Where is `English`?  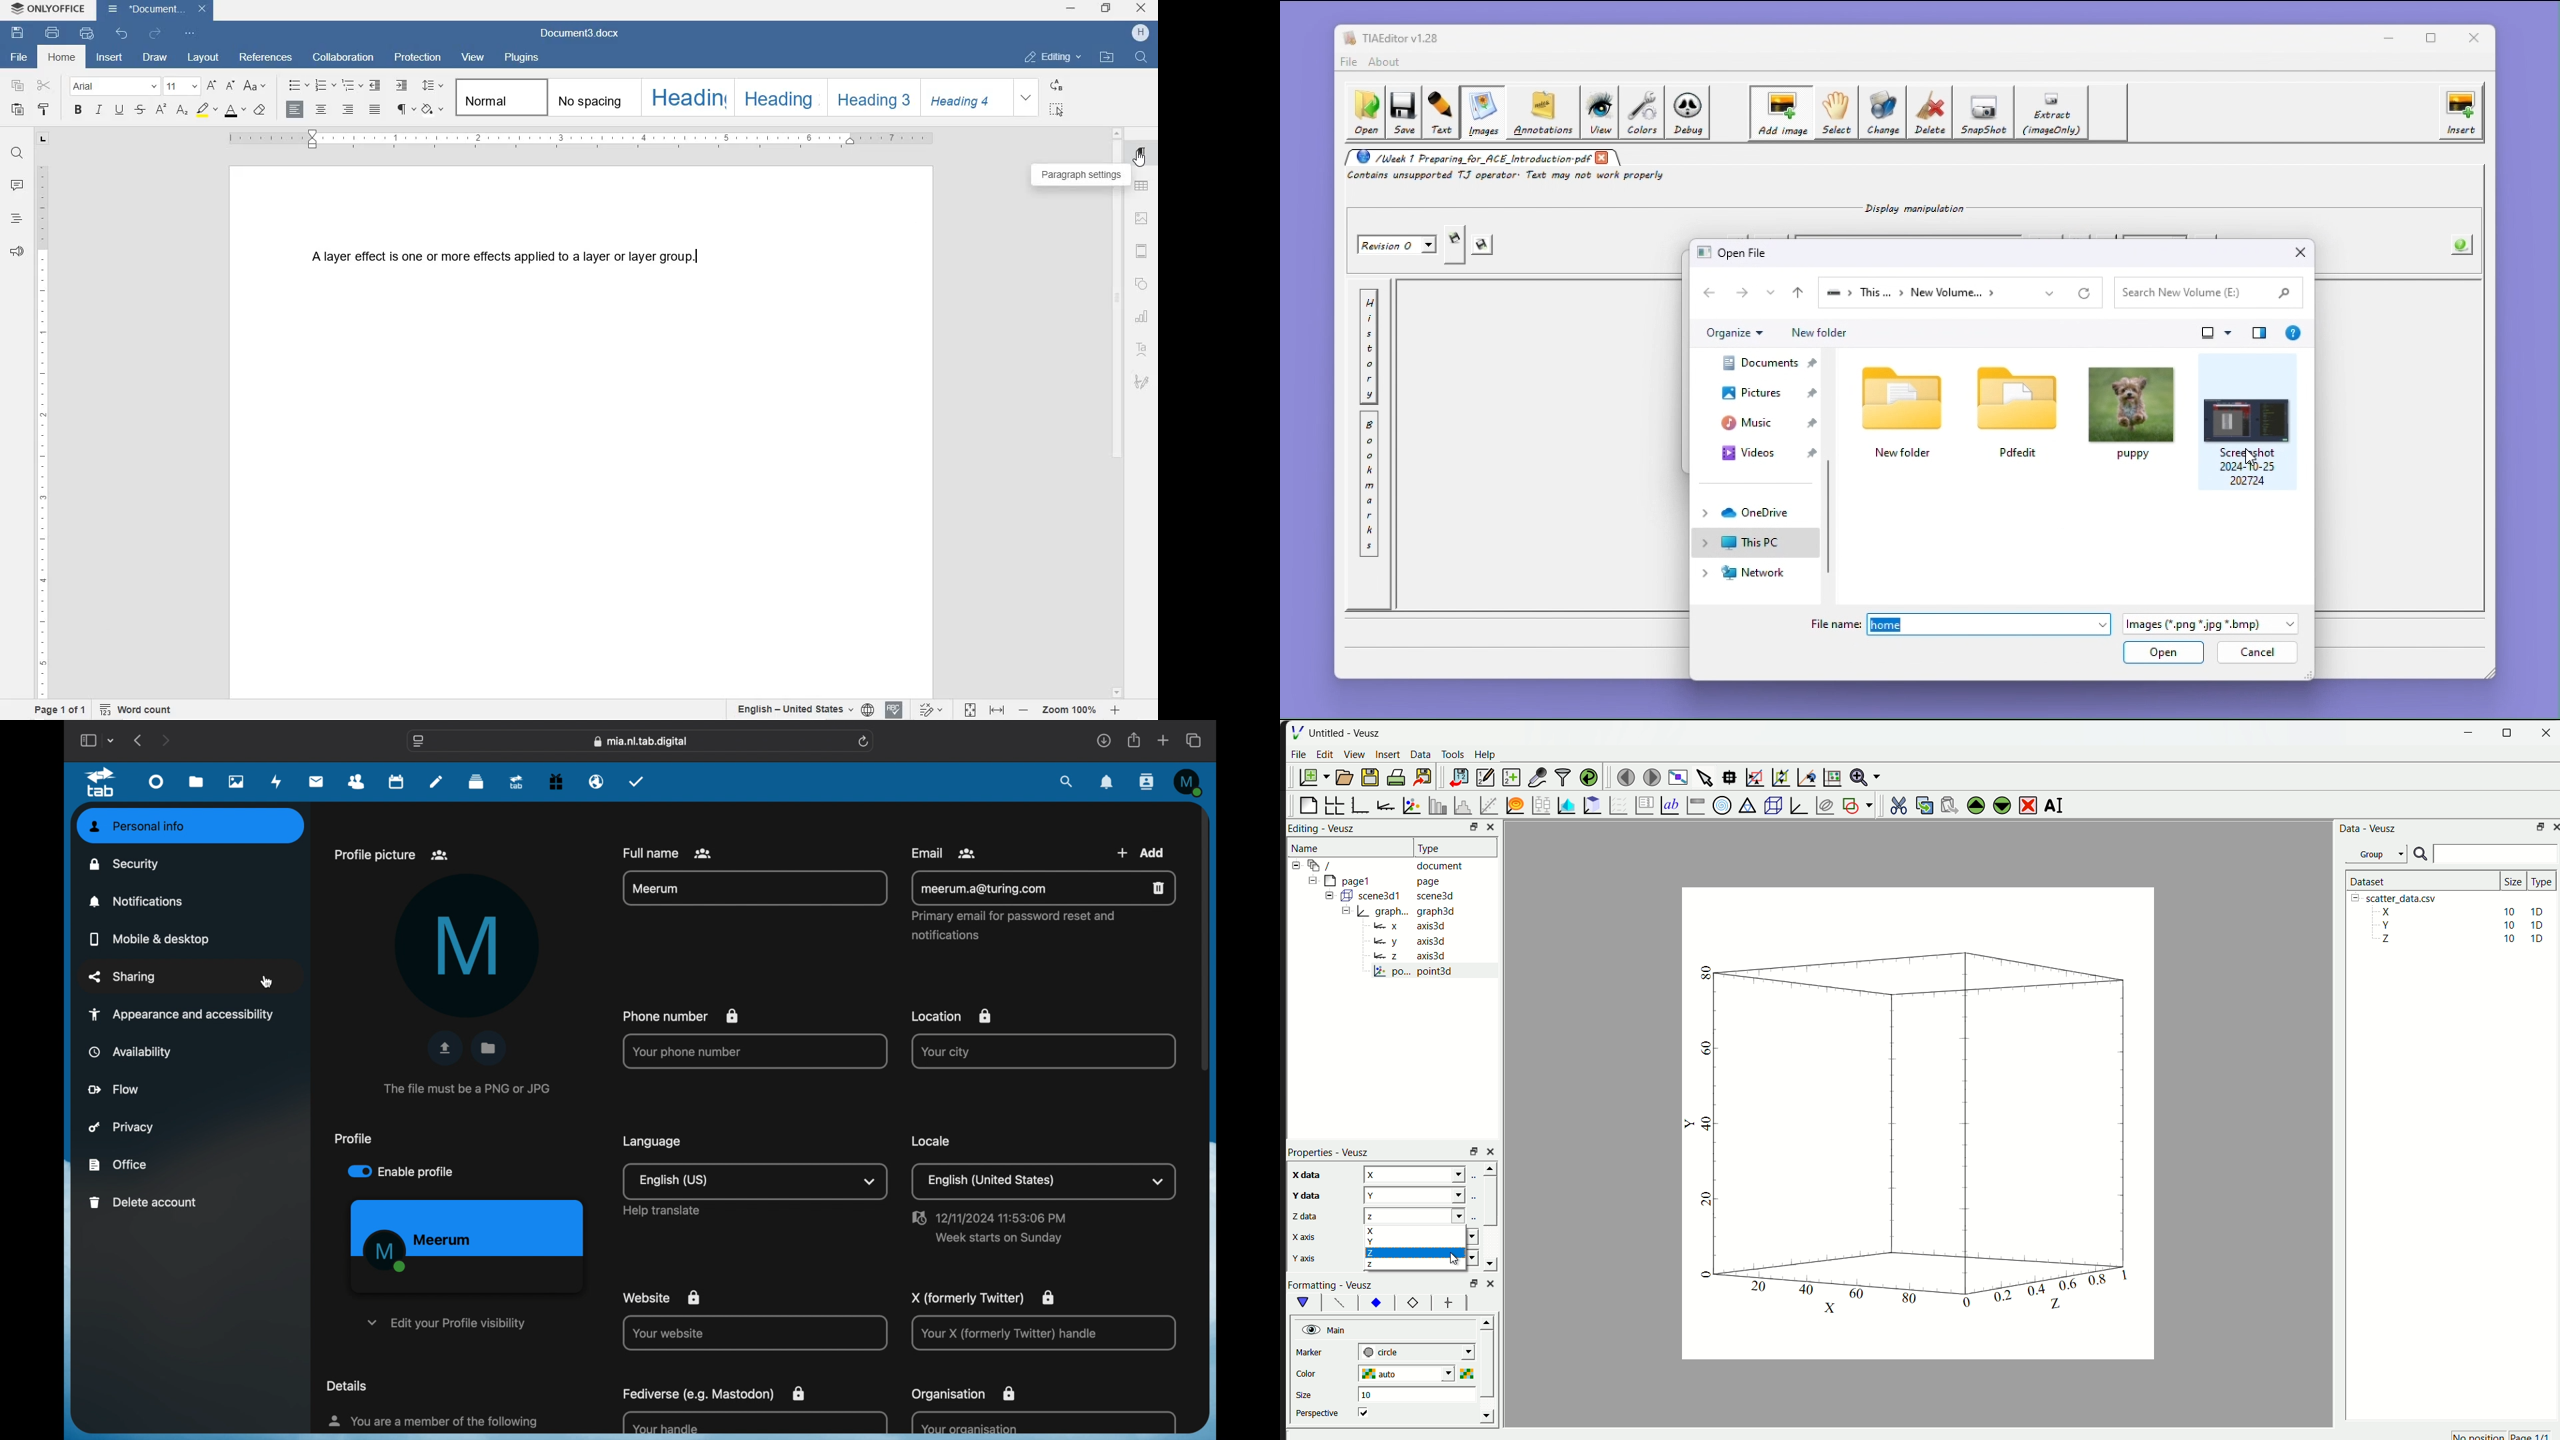 English is located at coordinates (755, 1181).